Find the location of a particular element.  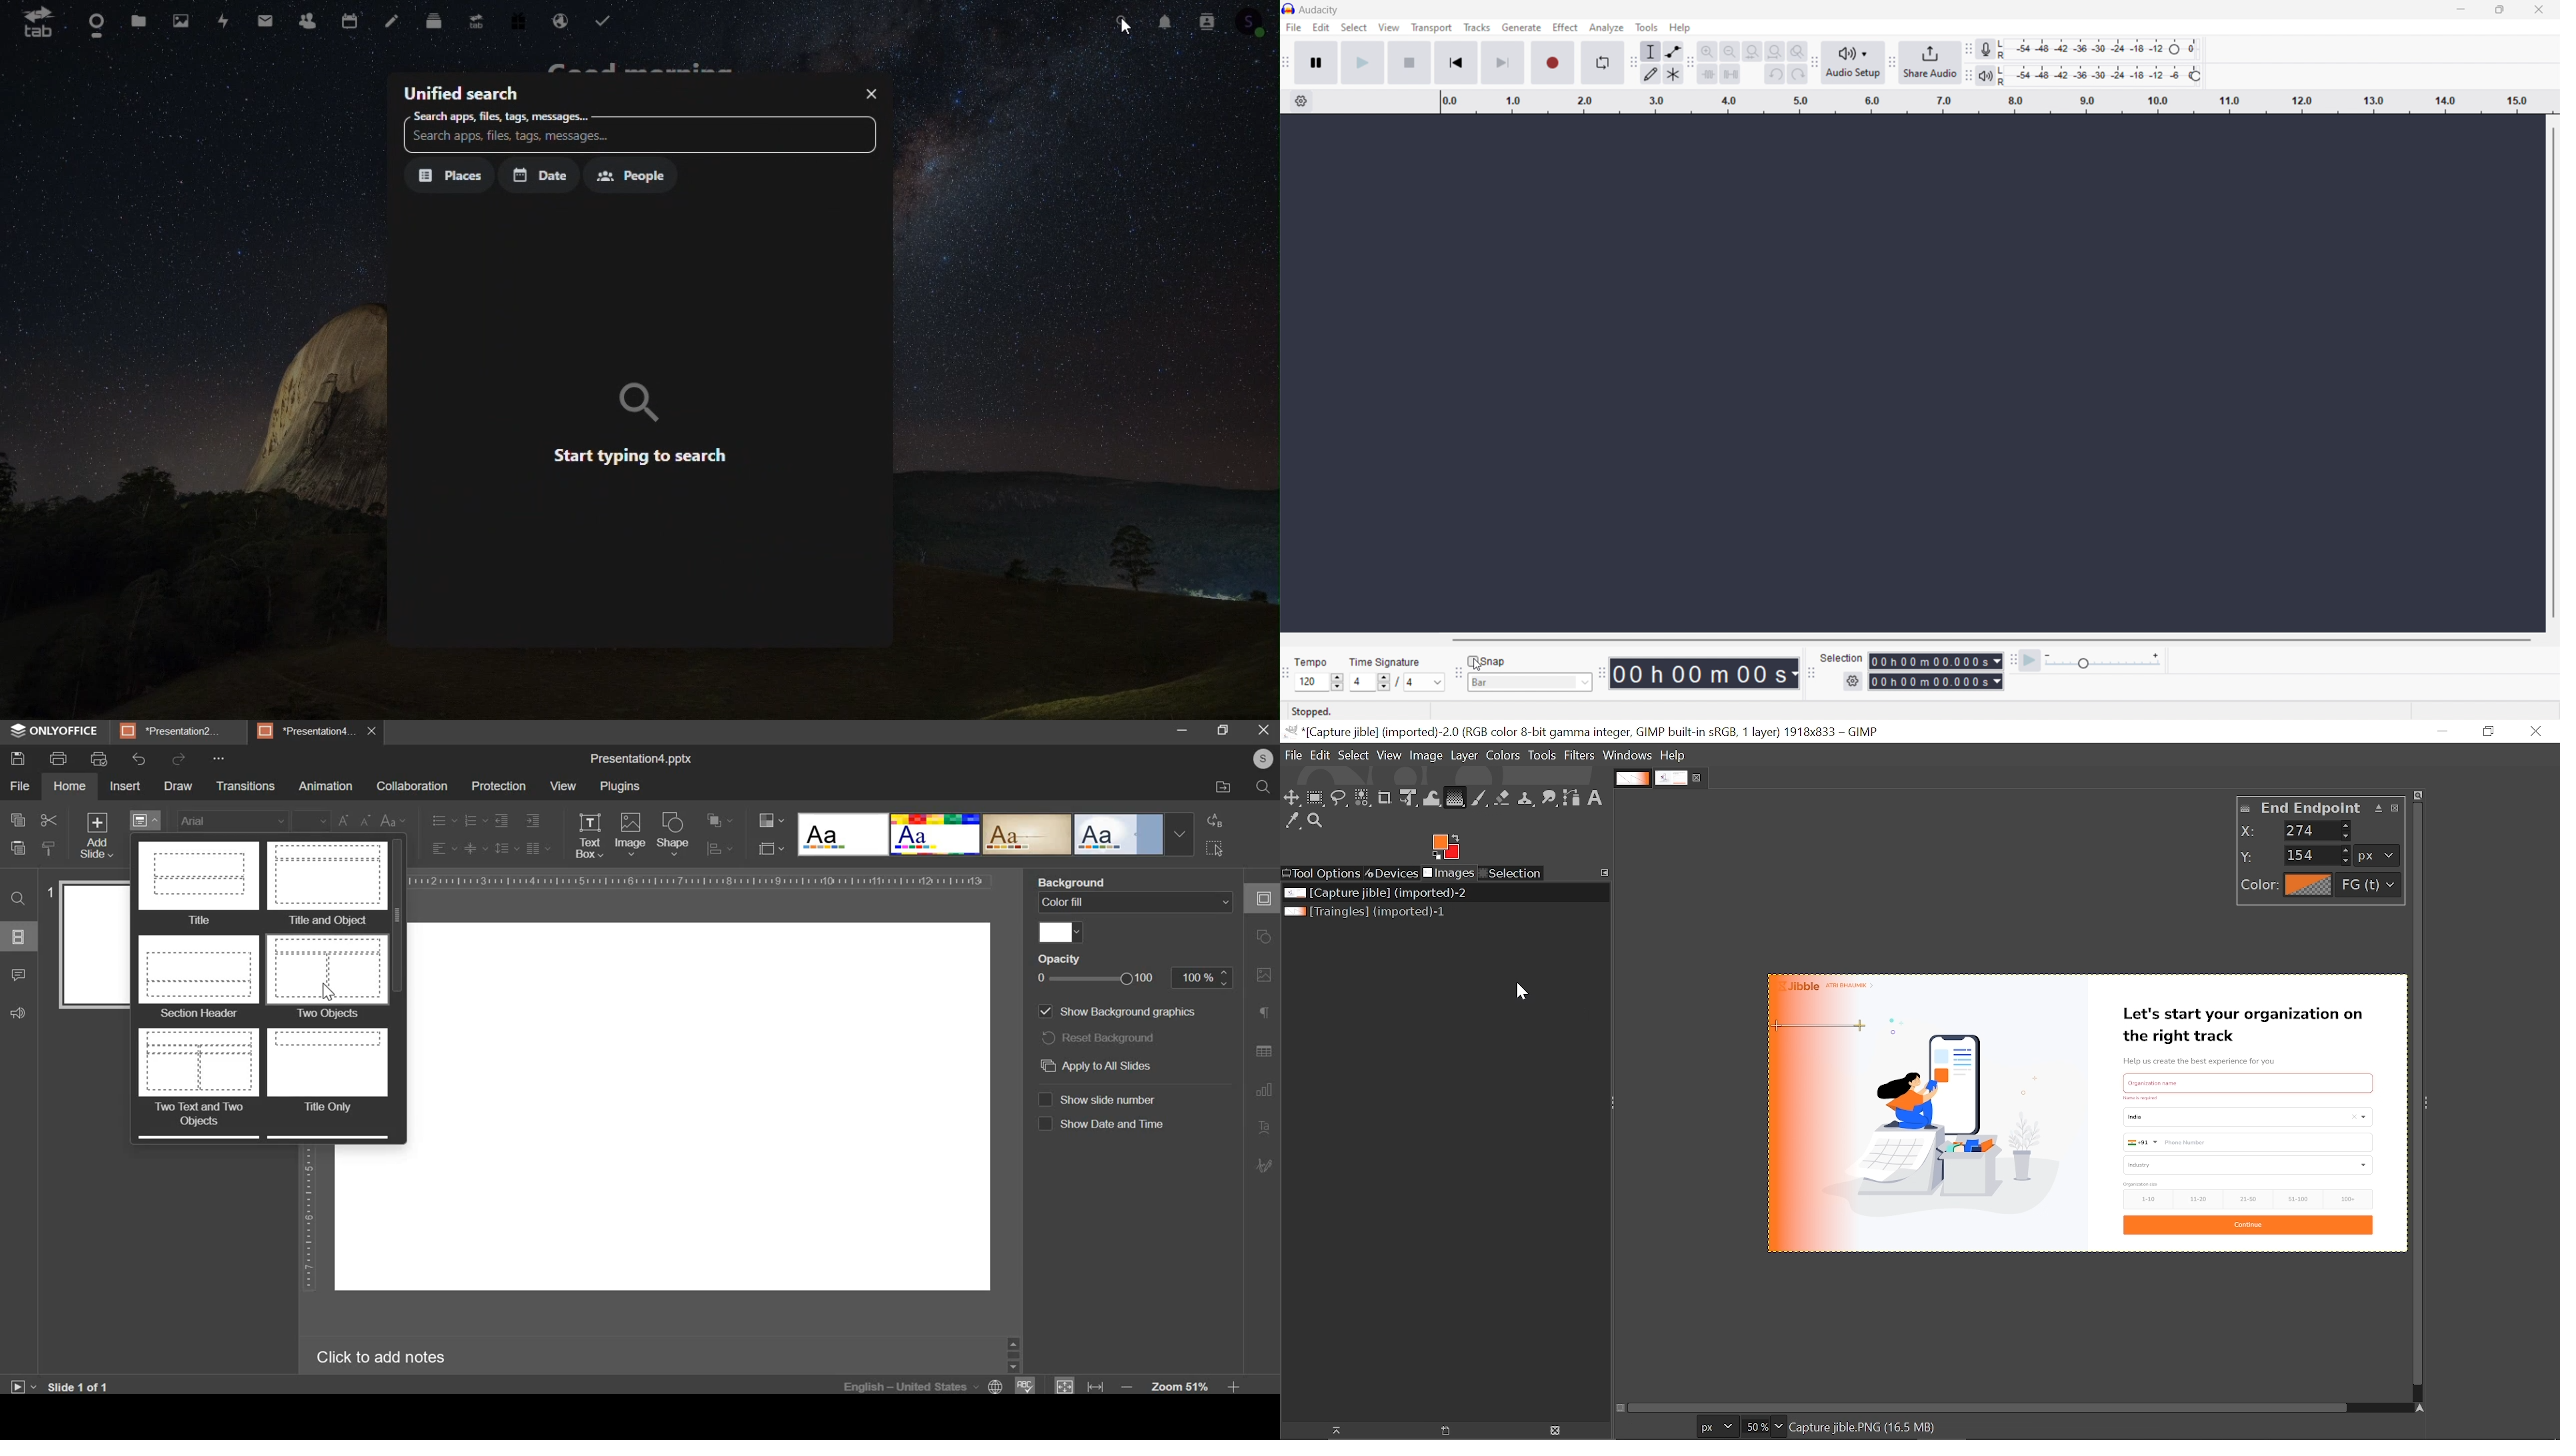

more options is located at coordinates (220, 759).